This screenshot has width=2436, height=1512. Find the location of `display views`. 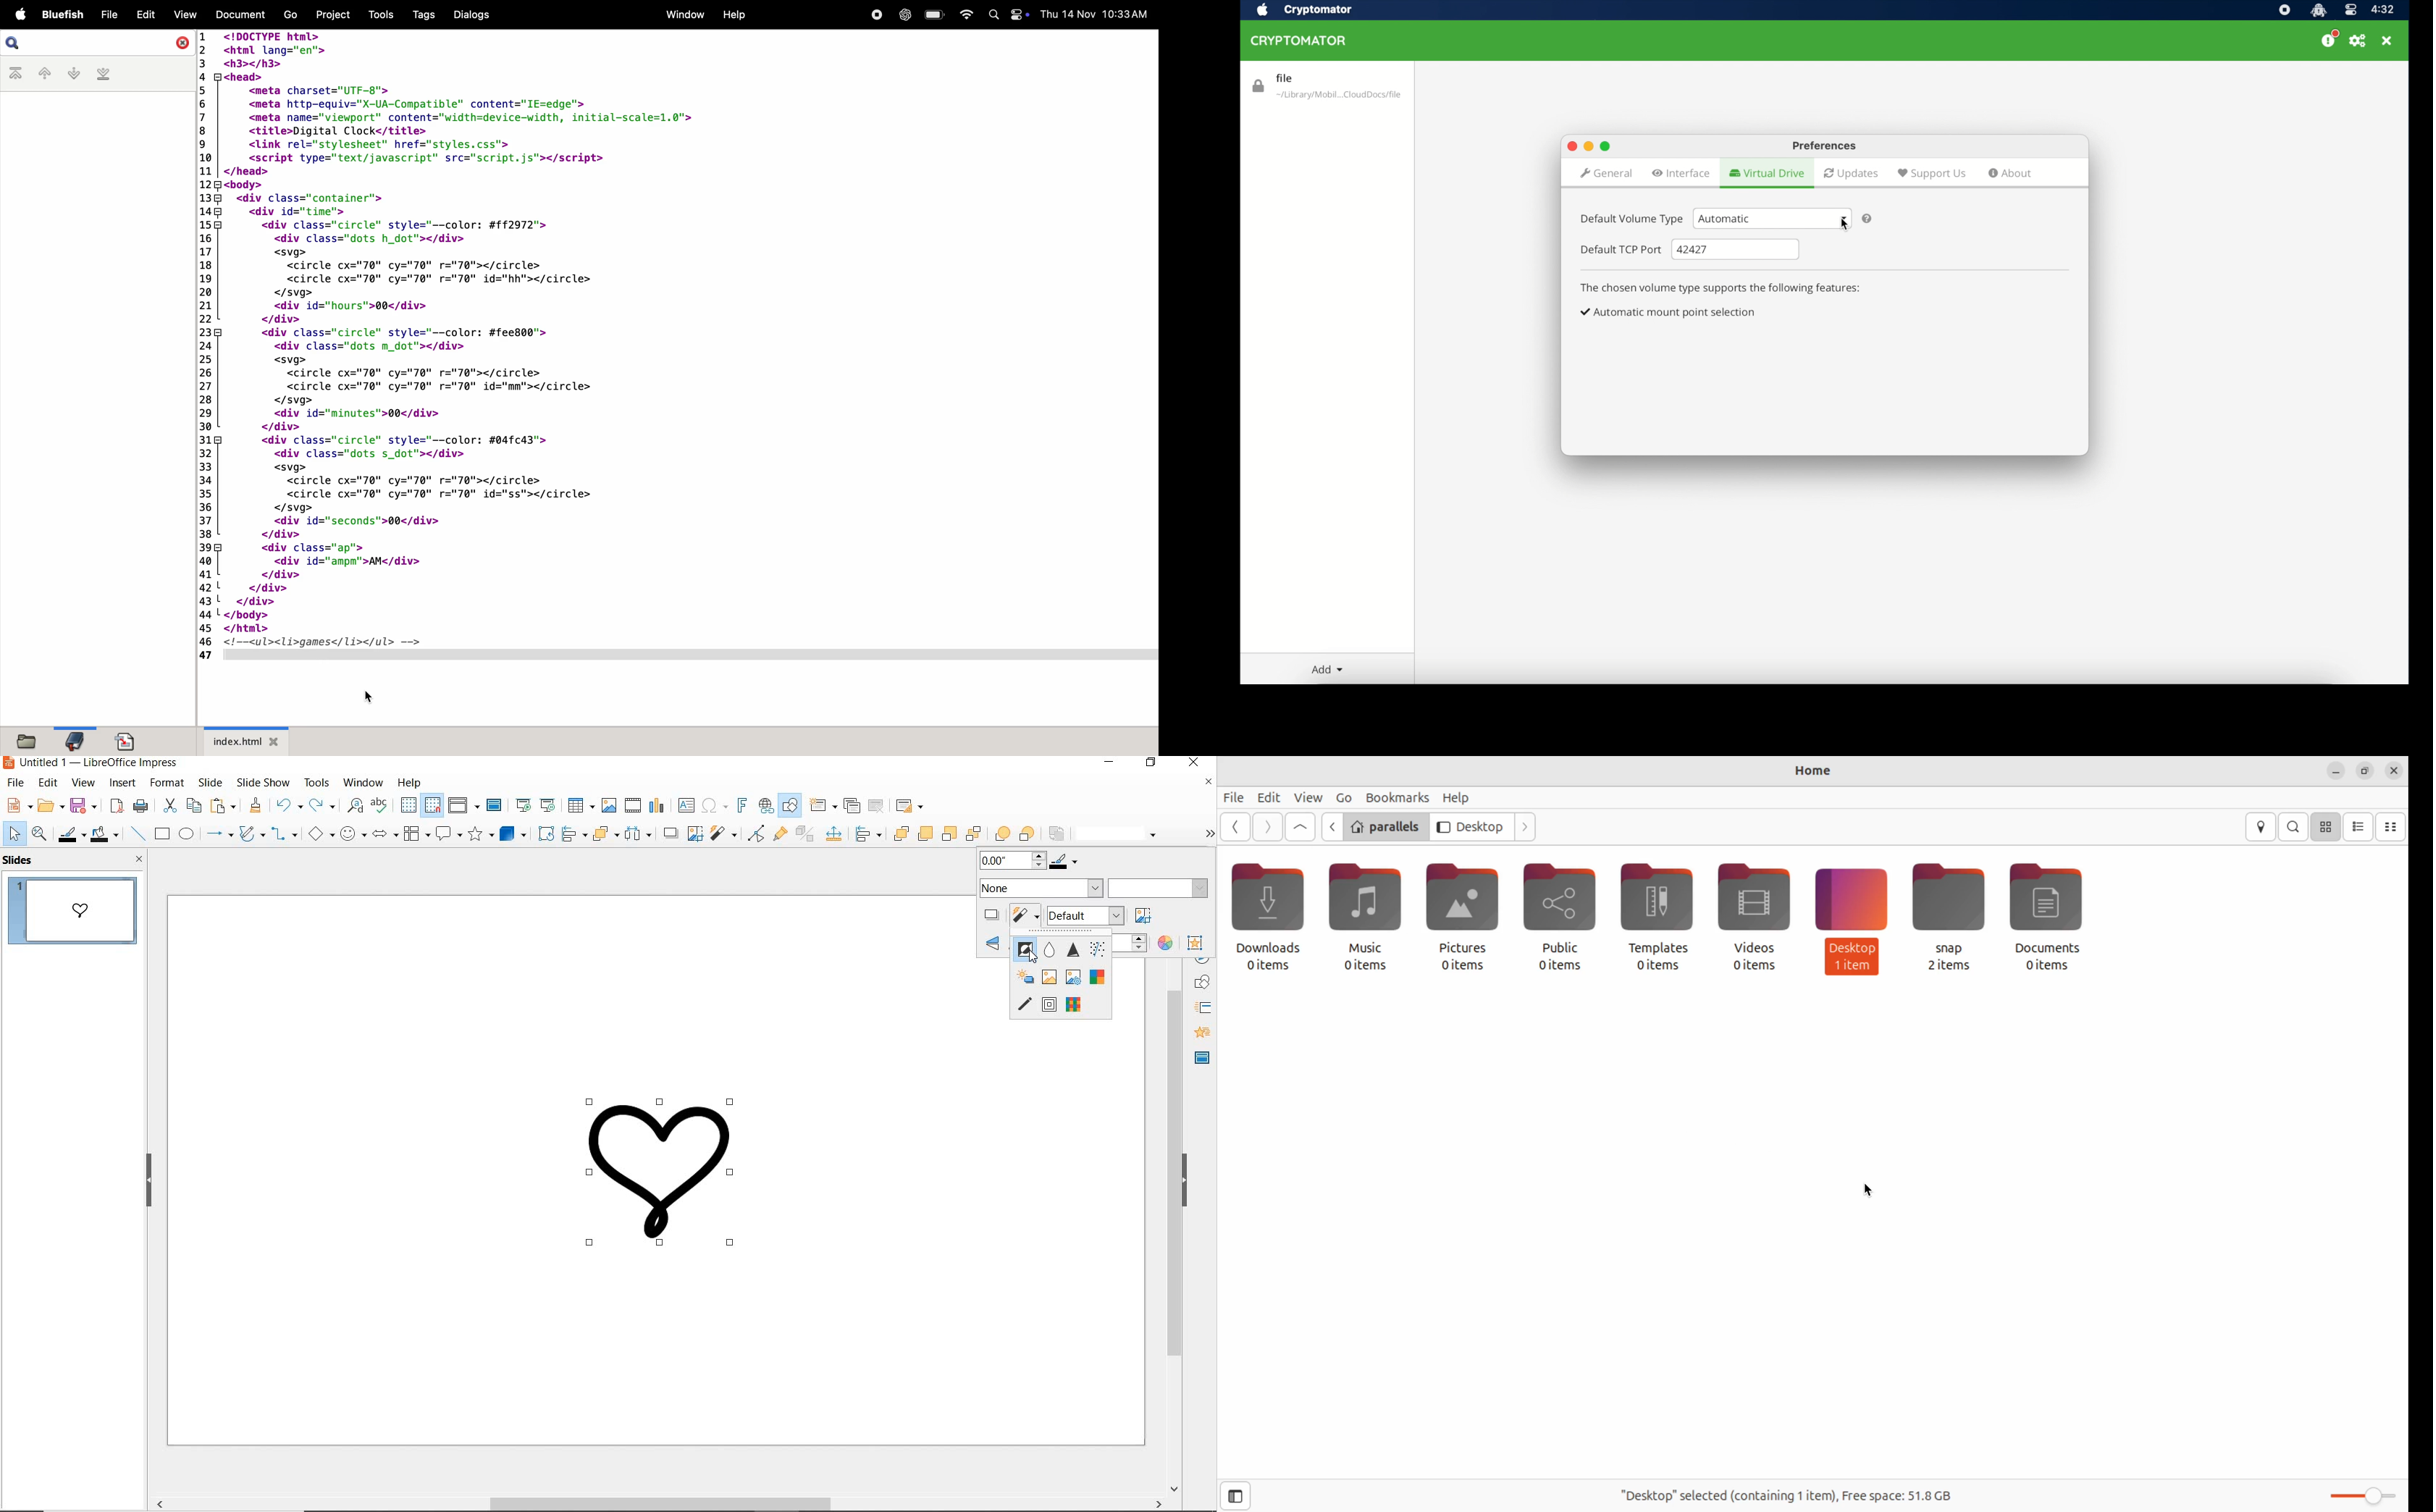

display views is located at coordinates (463, 806).